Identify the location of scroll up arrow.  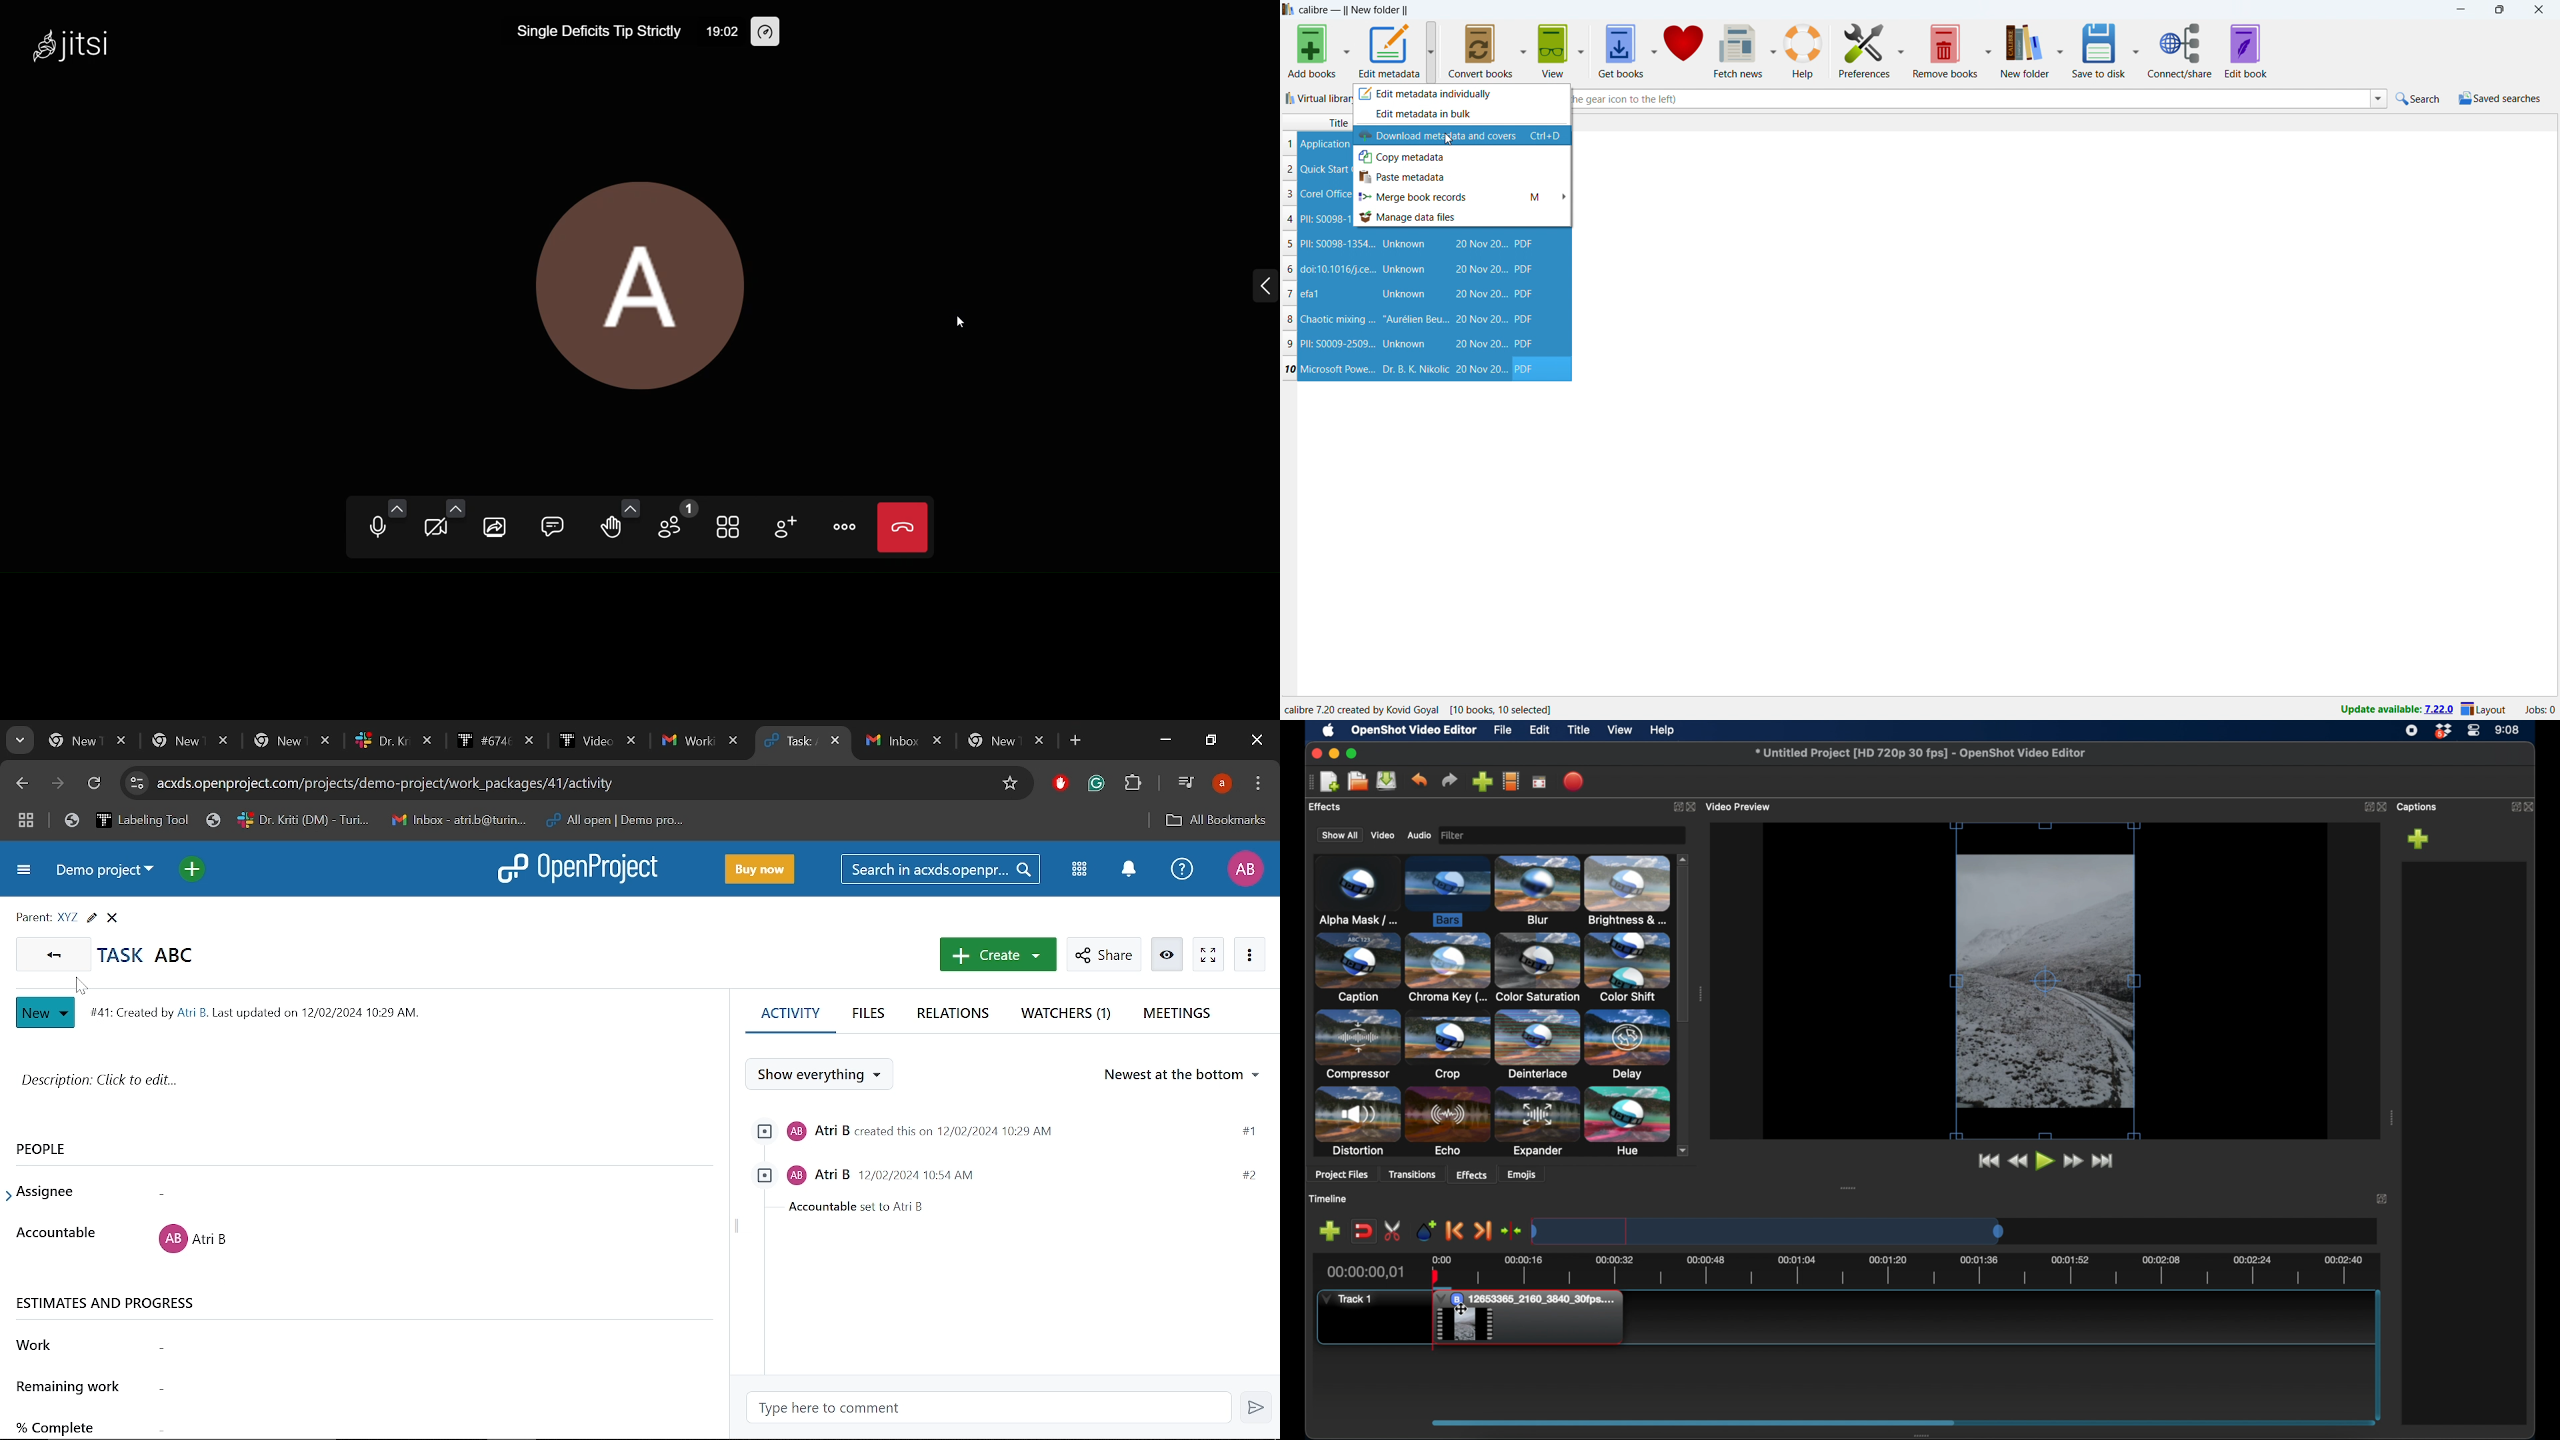
(1684, 857).